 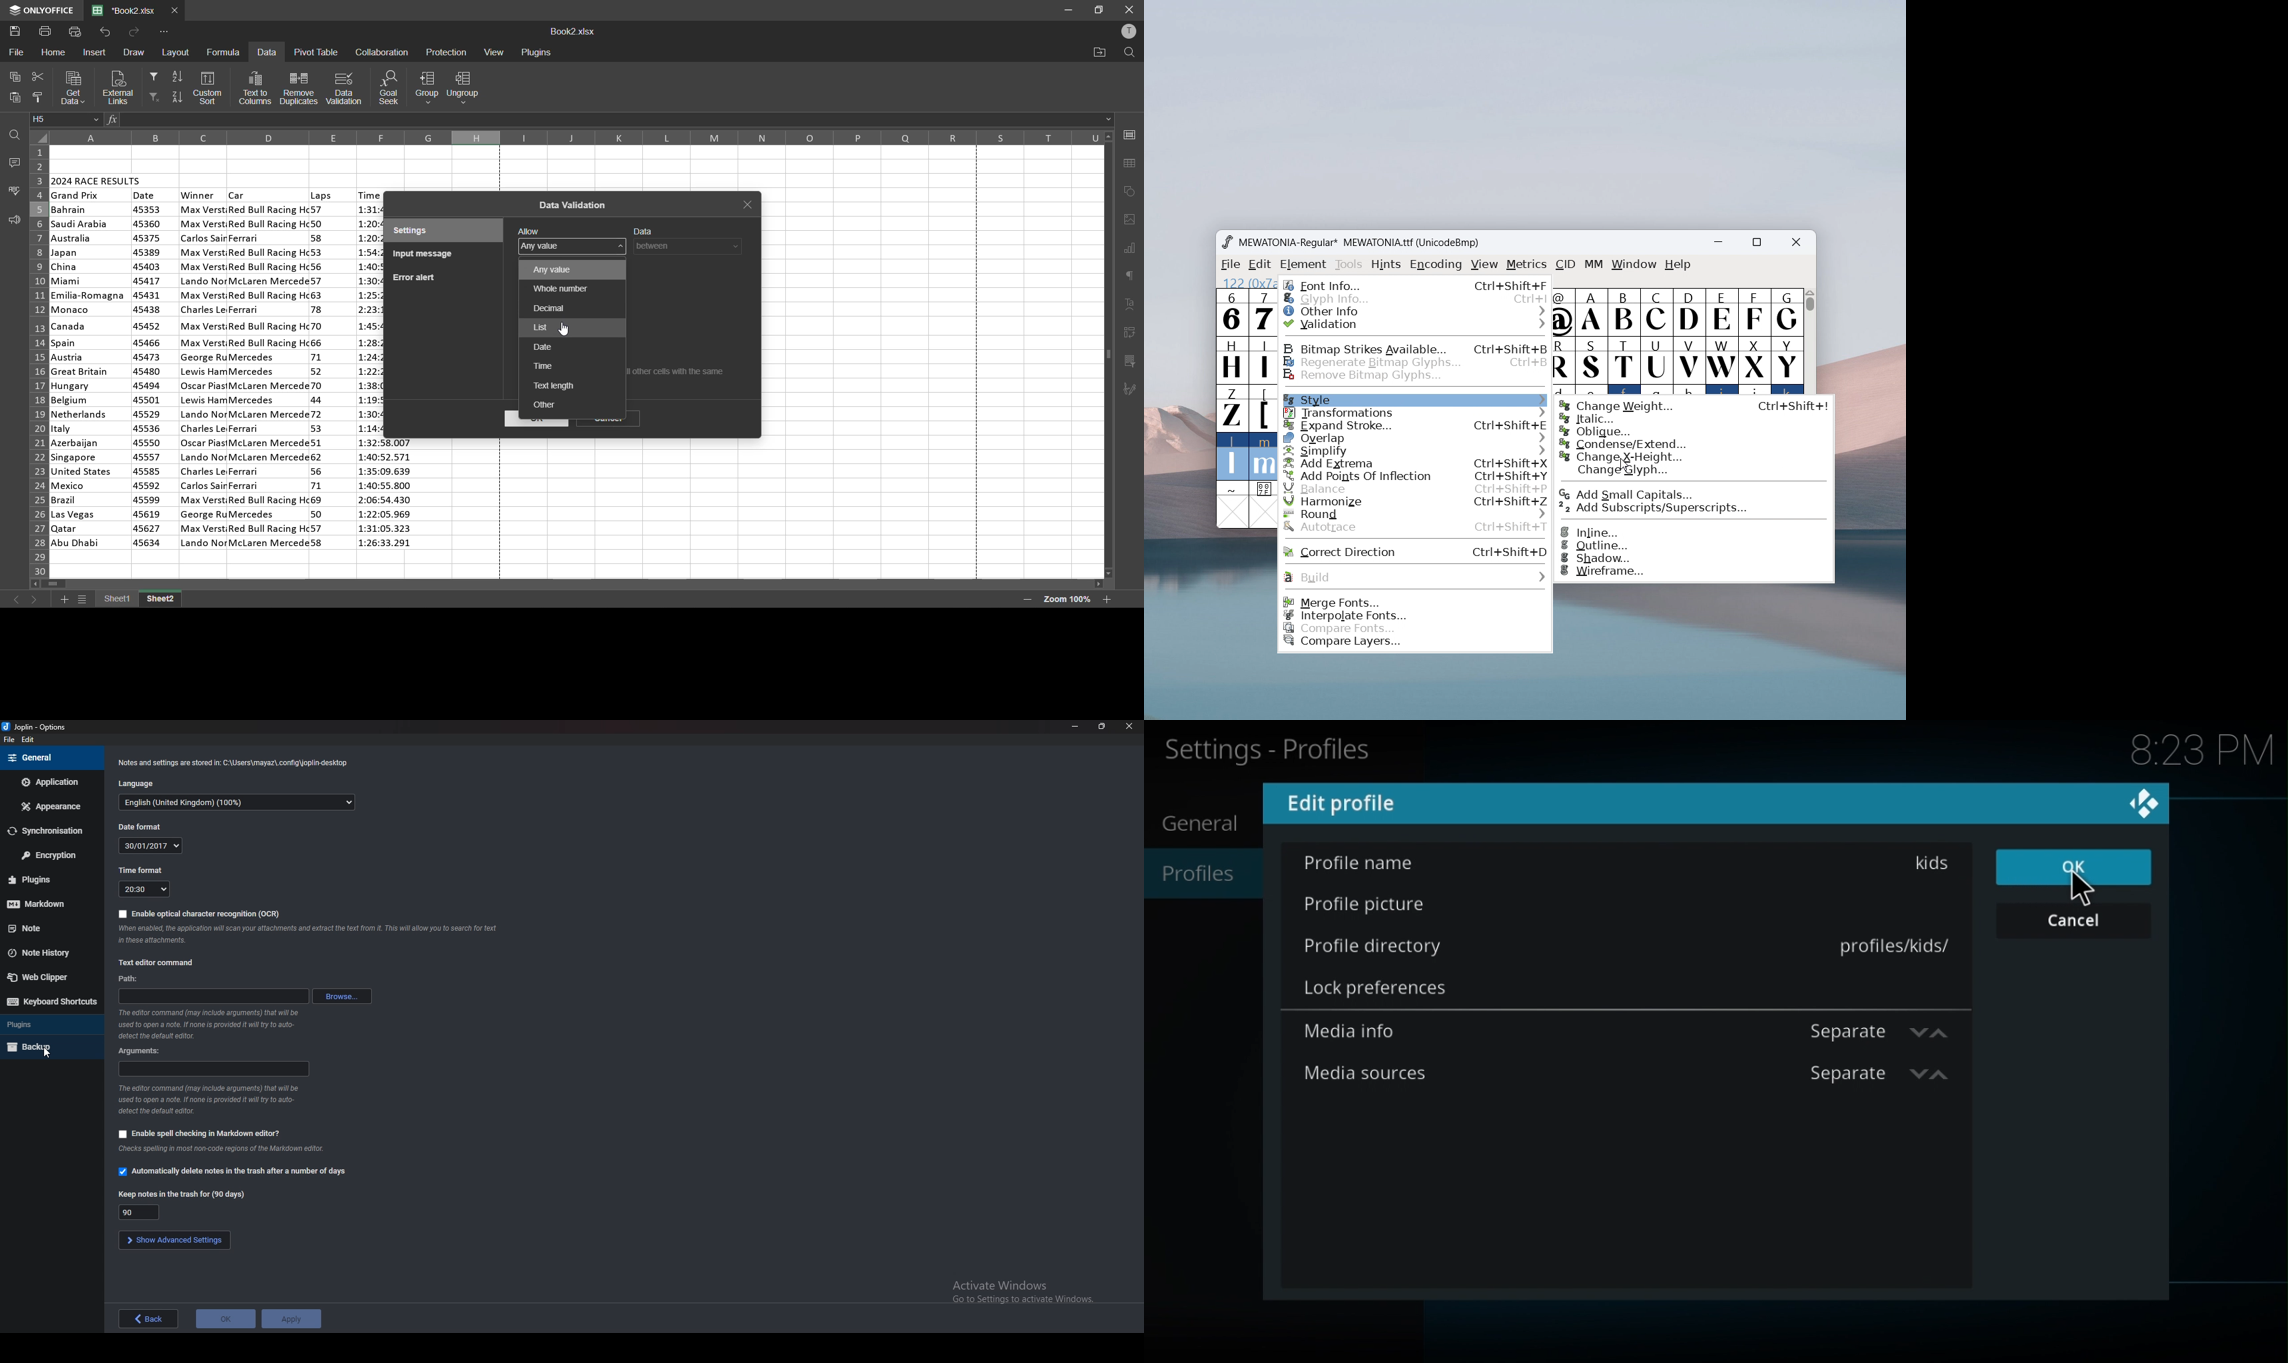 I want to click on winner, so click(x=198, y=195).